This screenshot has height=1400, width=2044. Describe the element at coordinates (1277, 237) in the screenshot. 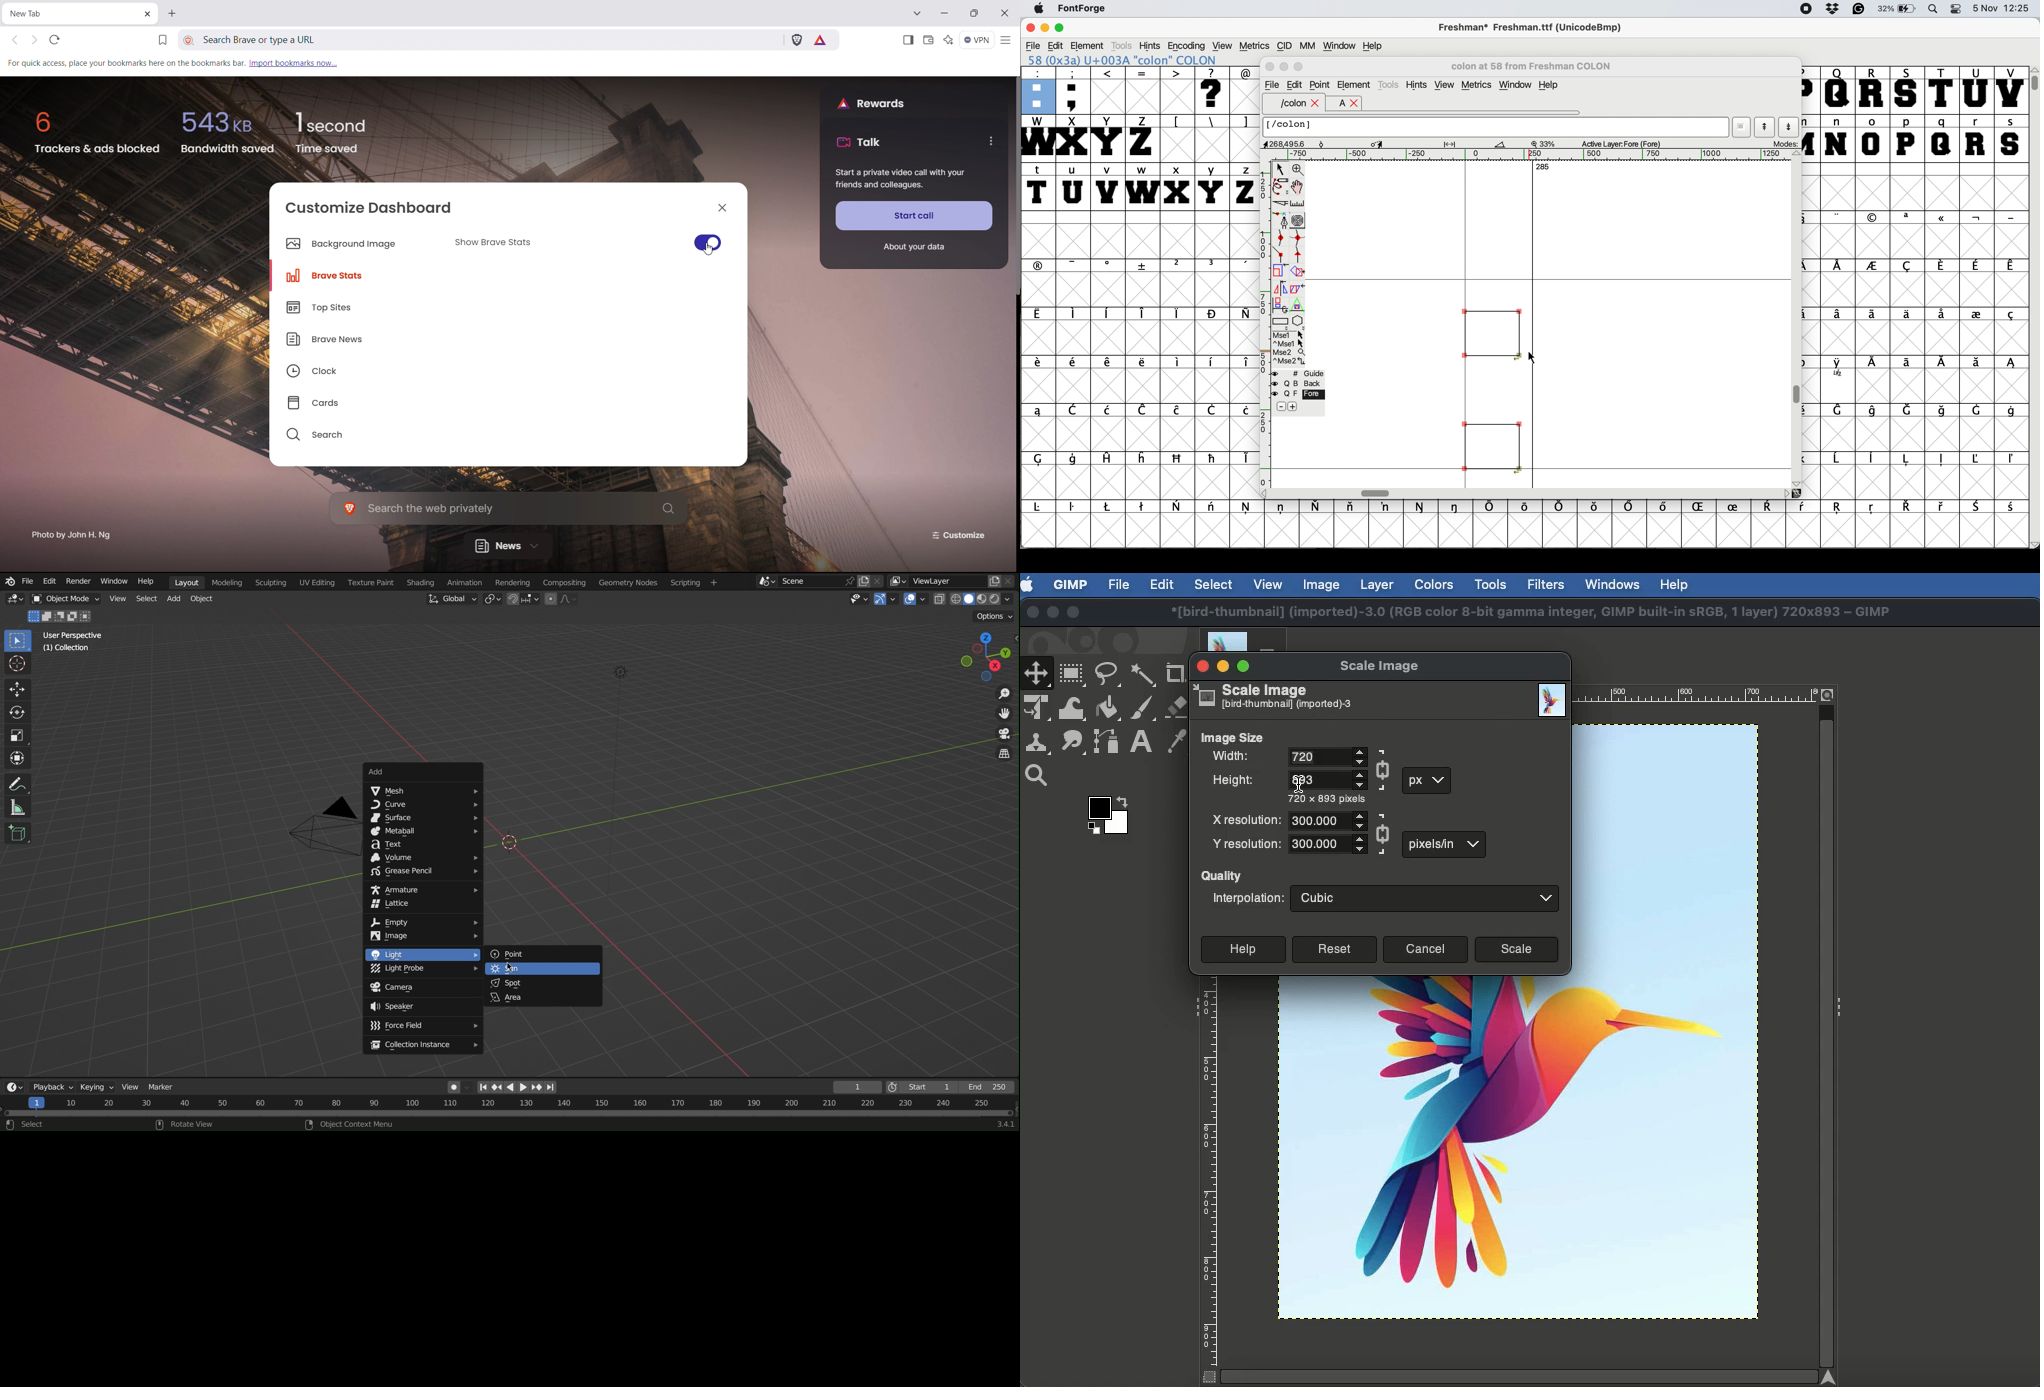

I see `add a curve point` at that location.